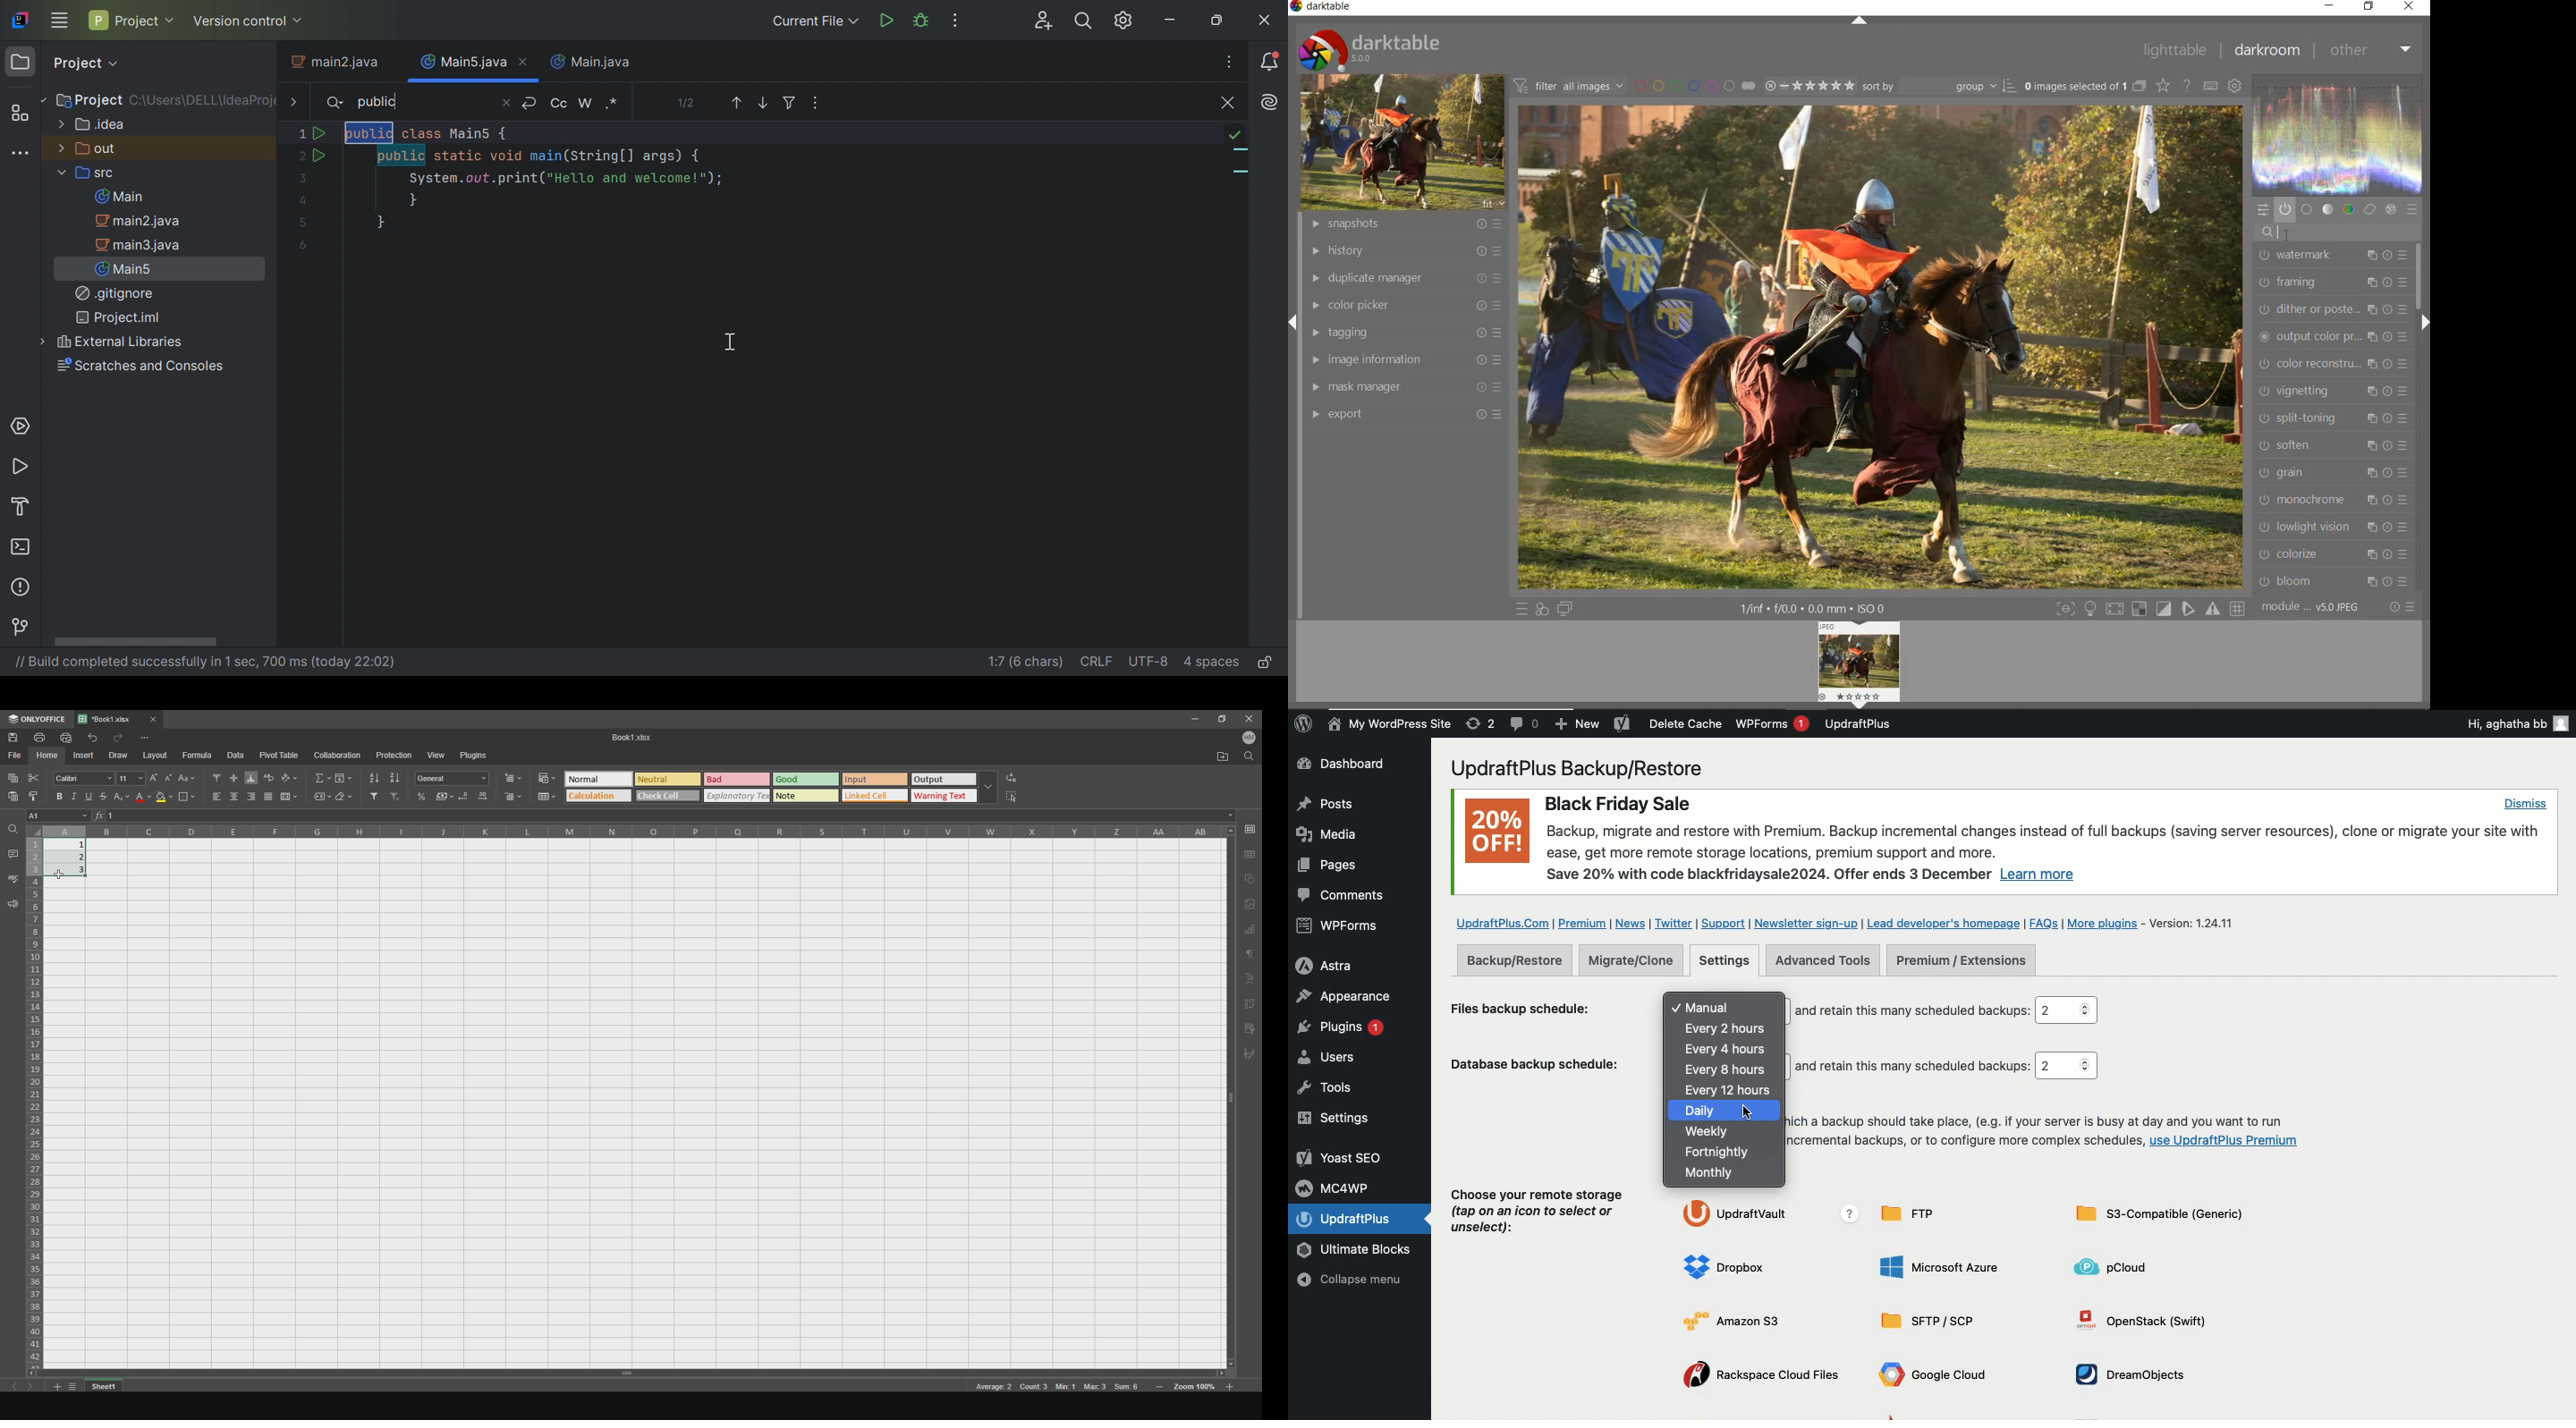  Describe the element at coordinates (888, 20) in the screenshot. I see `Run` at that location.